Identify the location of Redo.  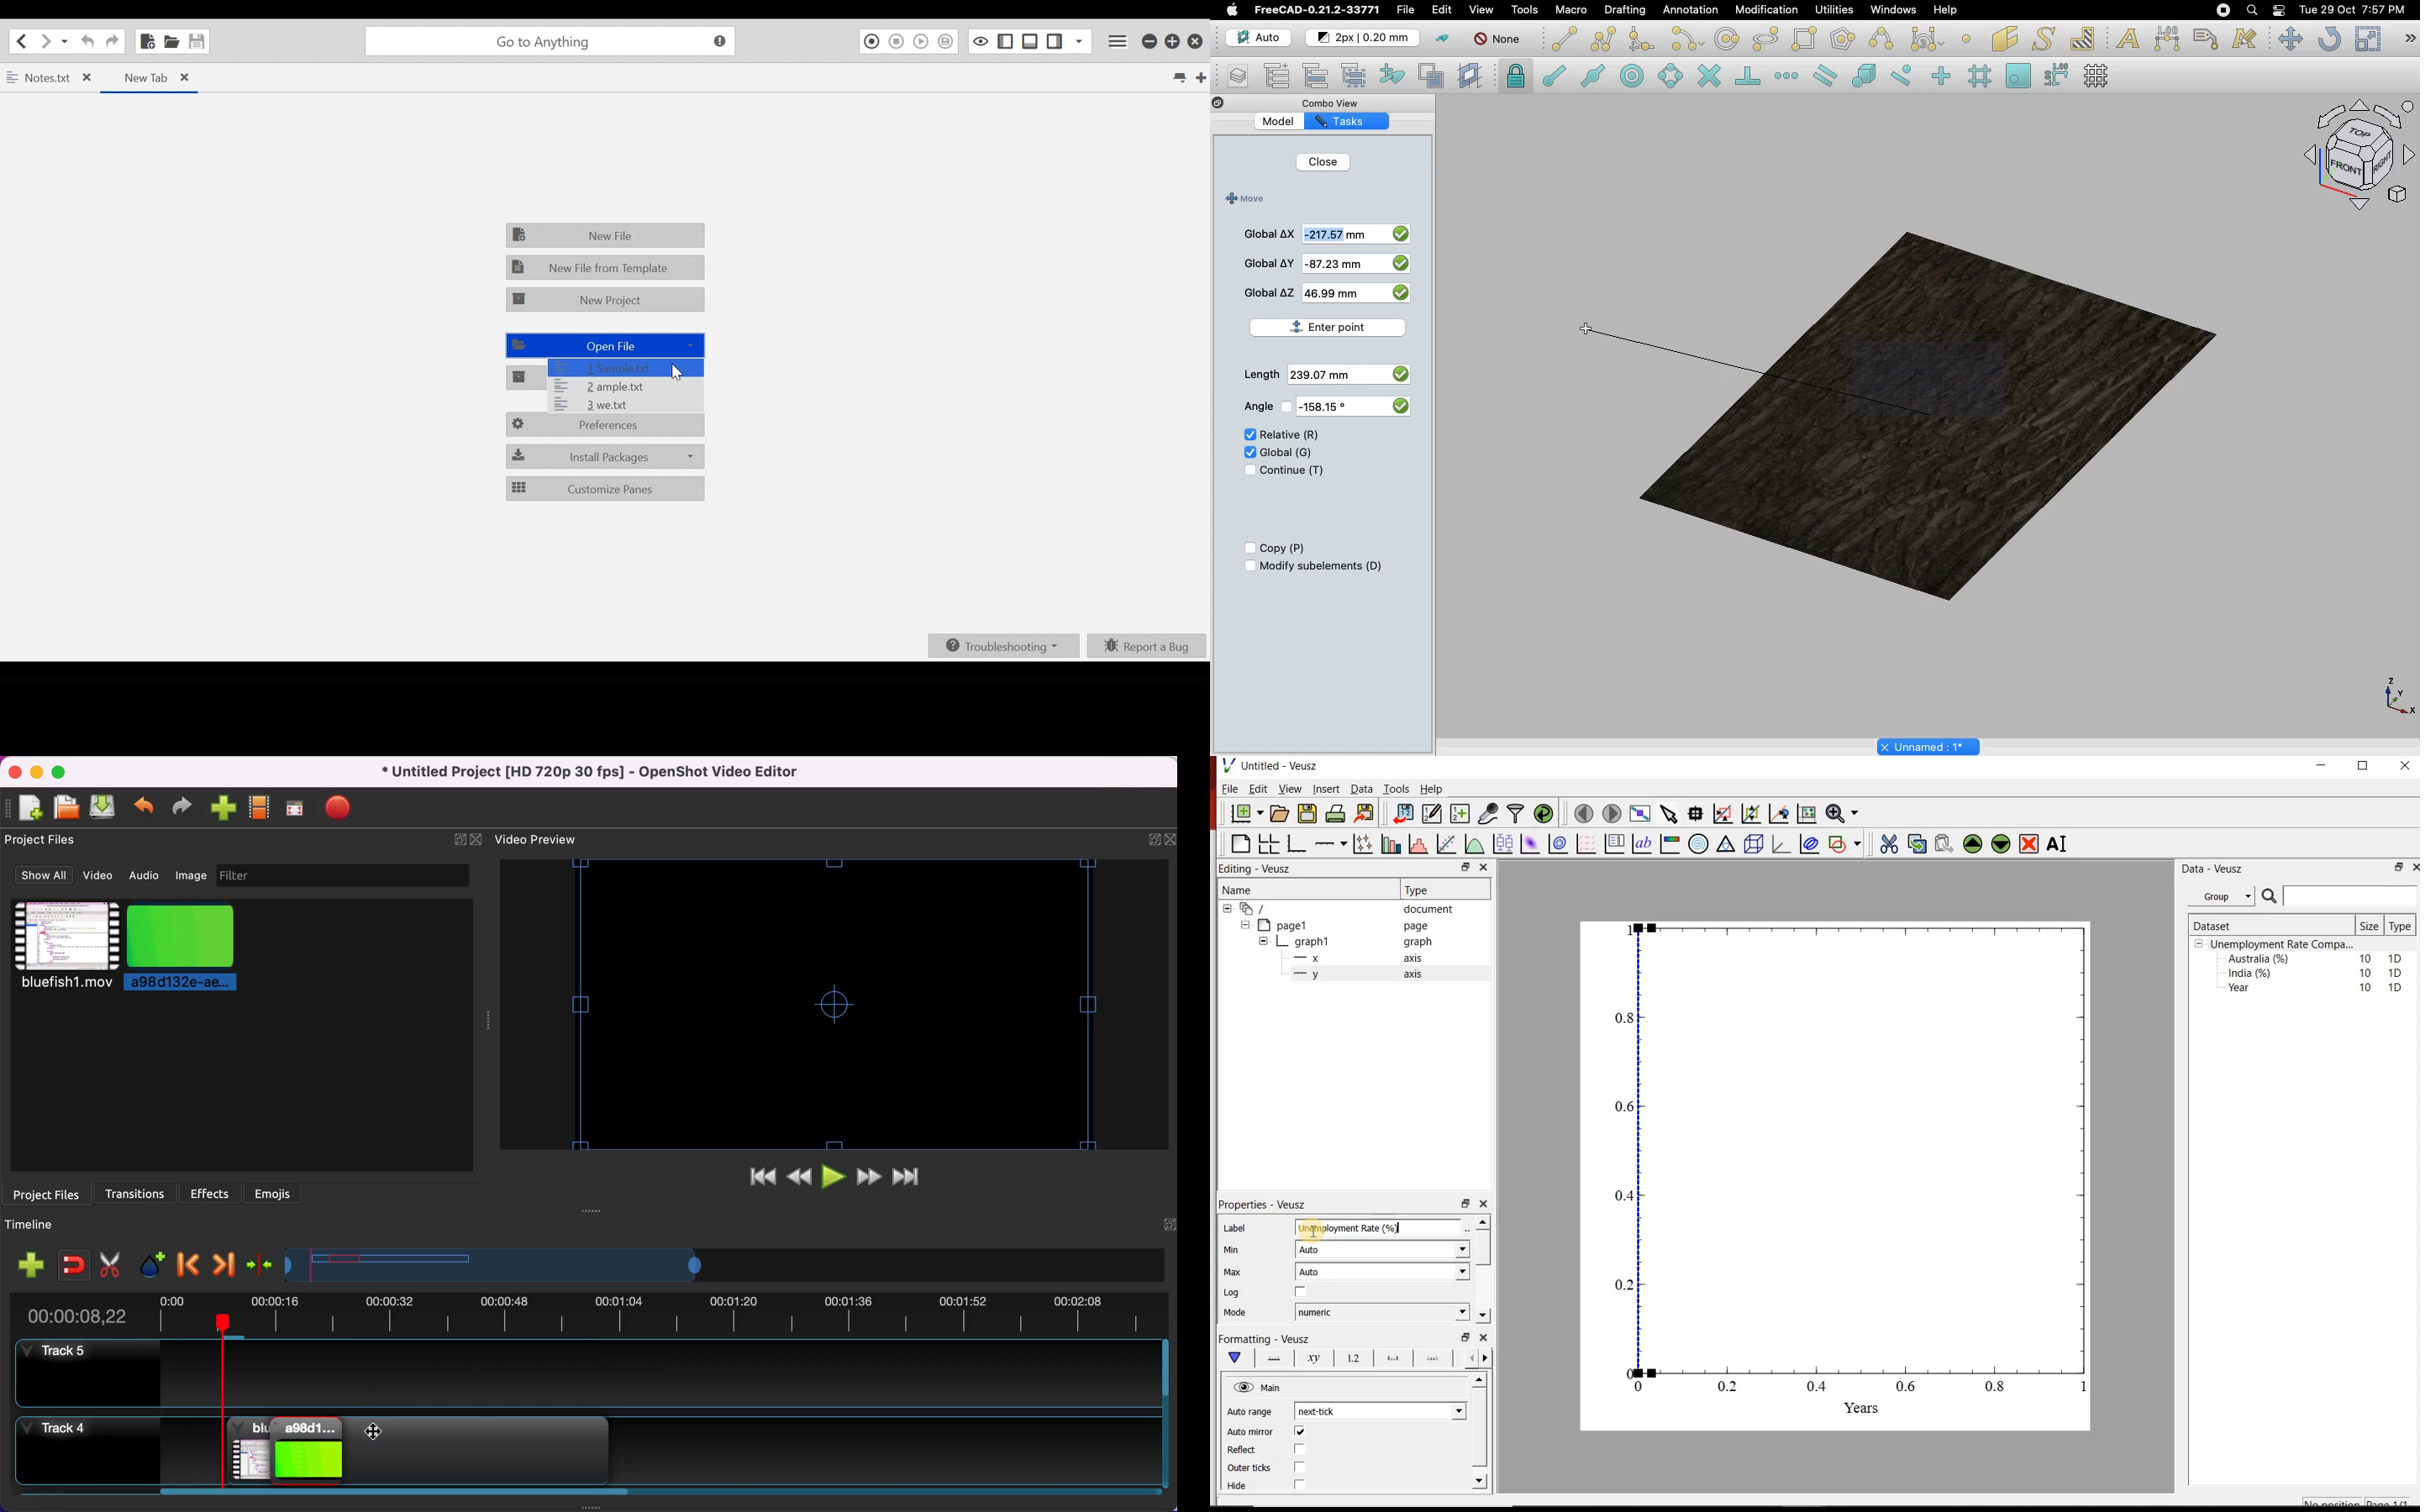
(112, 41).